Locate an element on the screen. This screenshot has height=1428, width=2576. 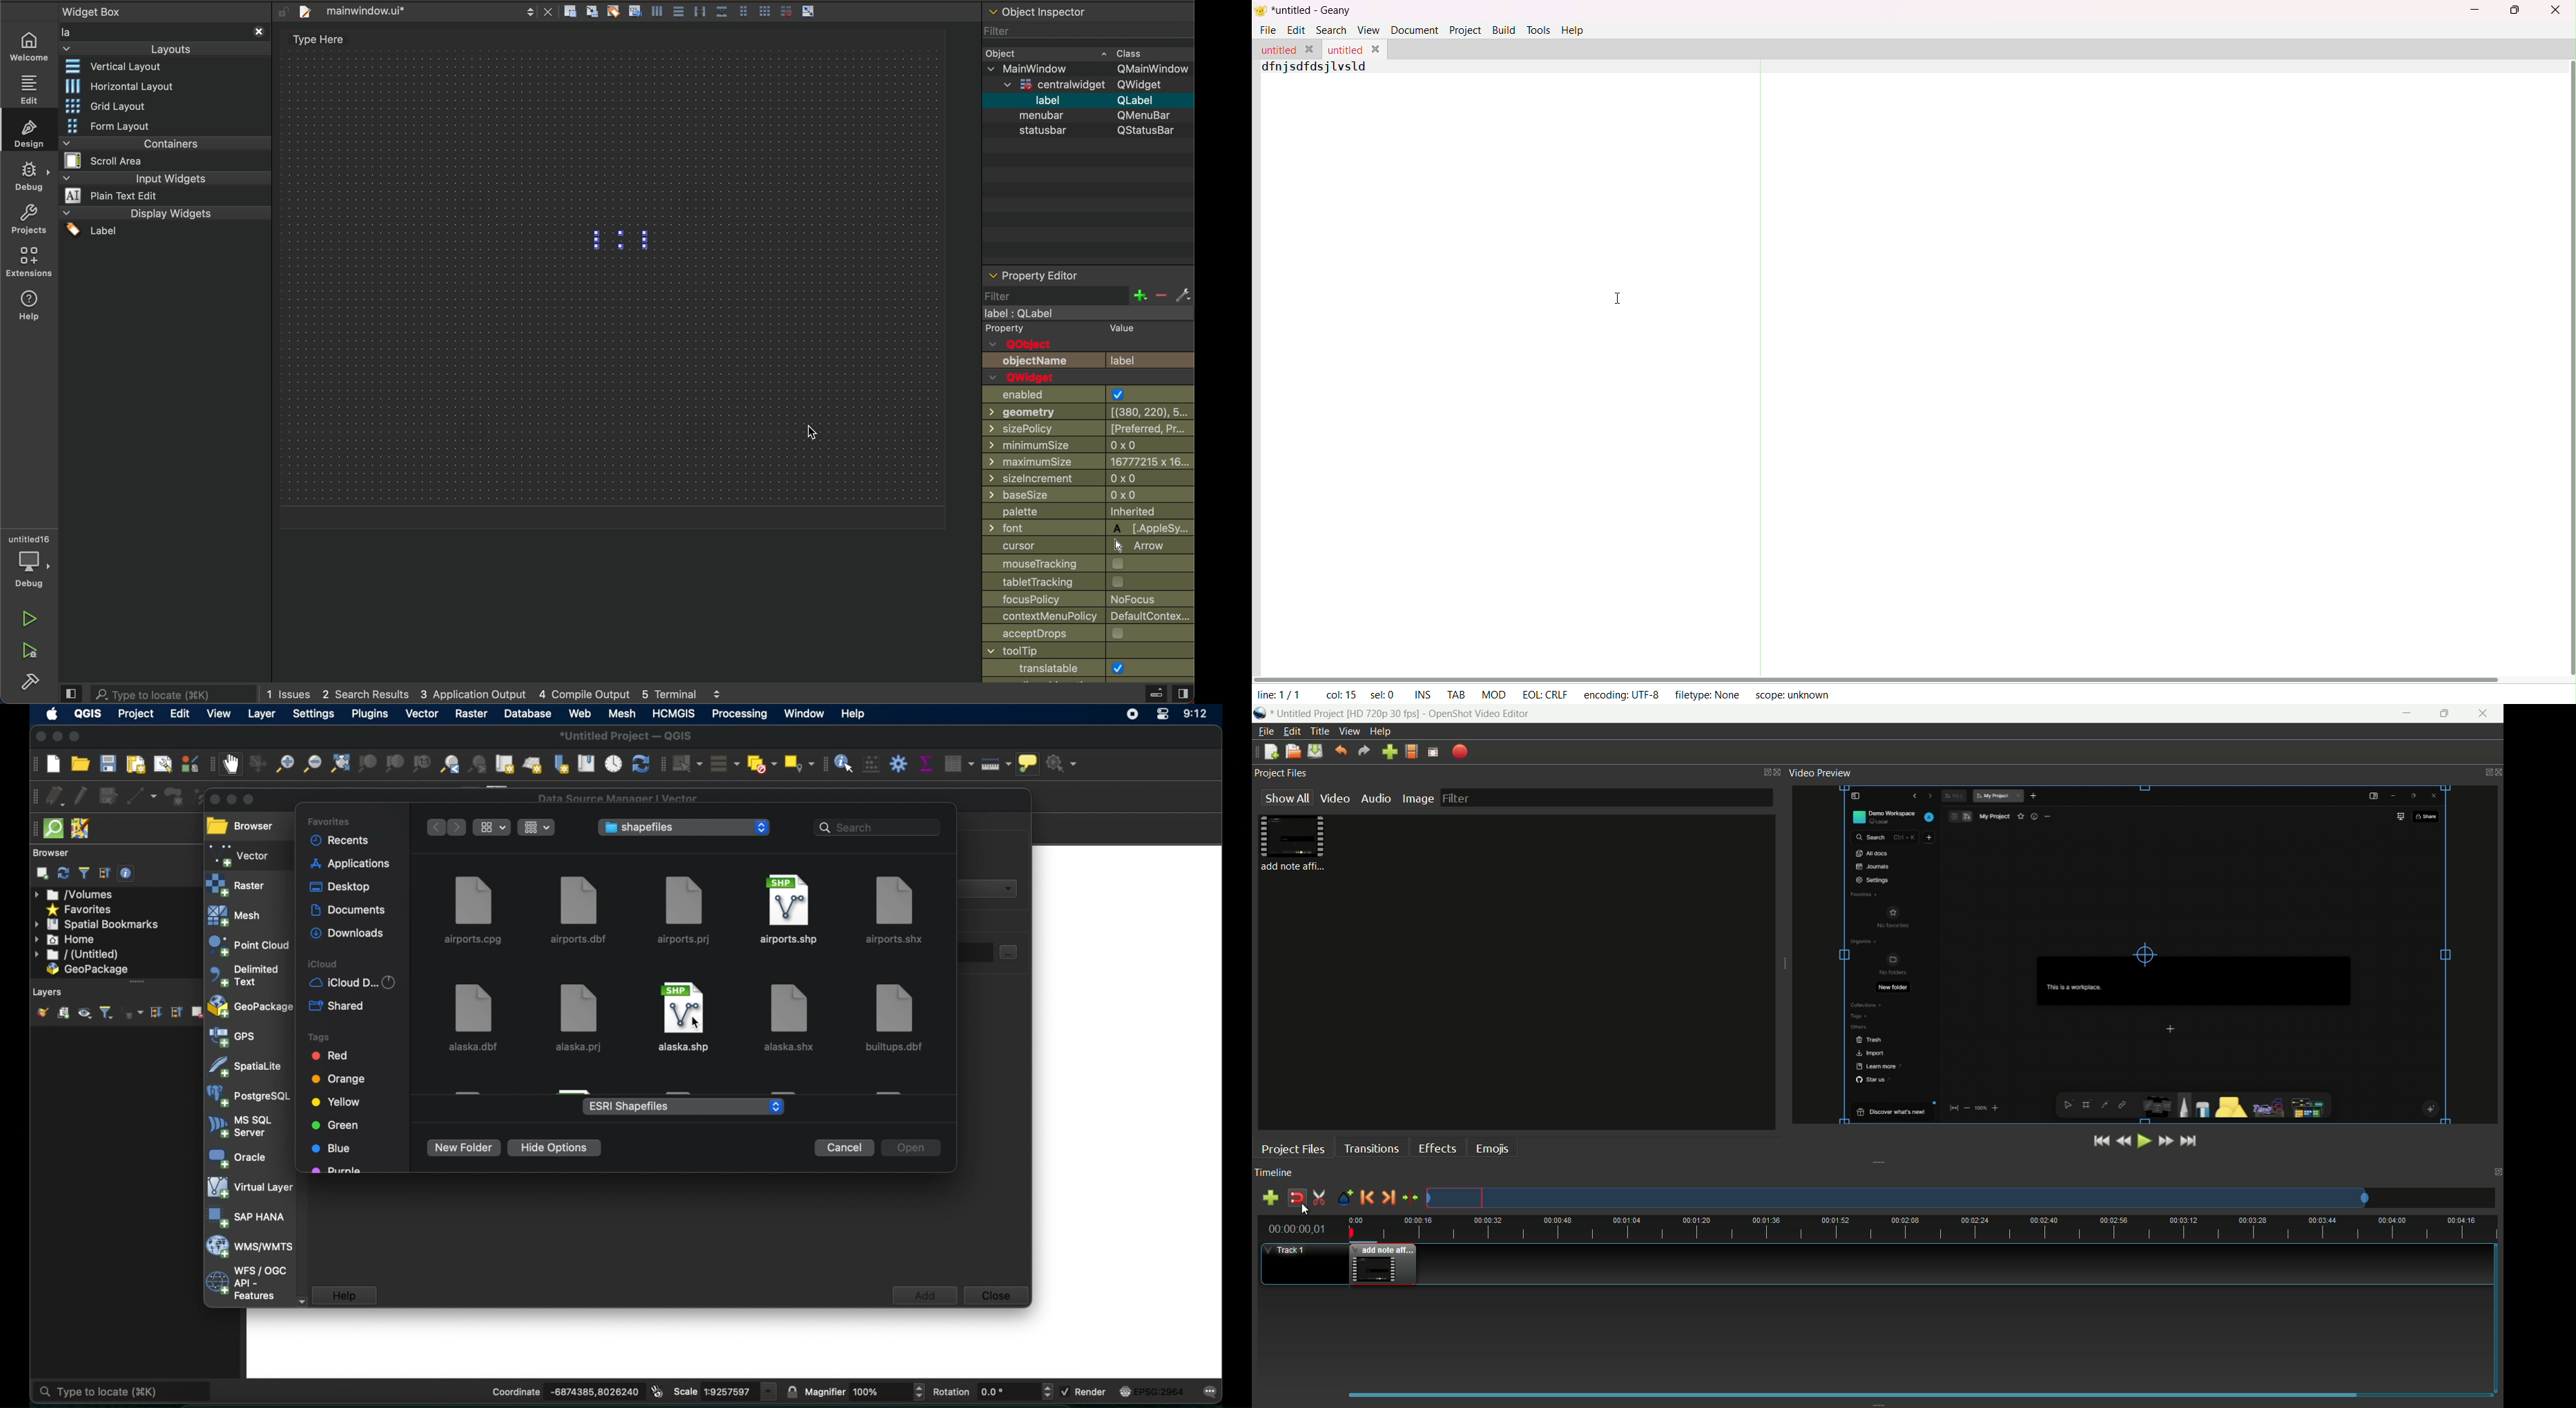
window is located at coordinates (804, 715).